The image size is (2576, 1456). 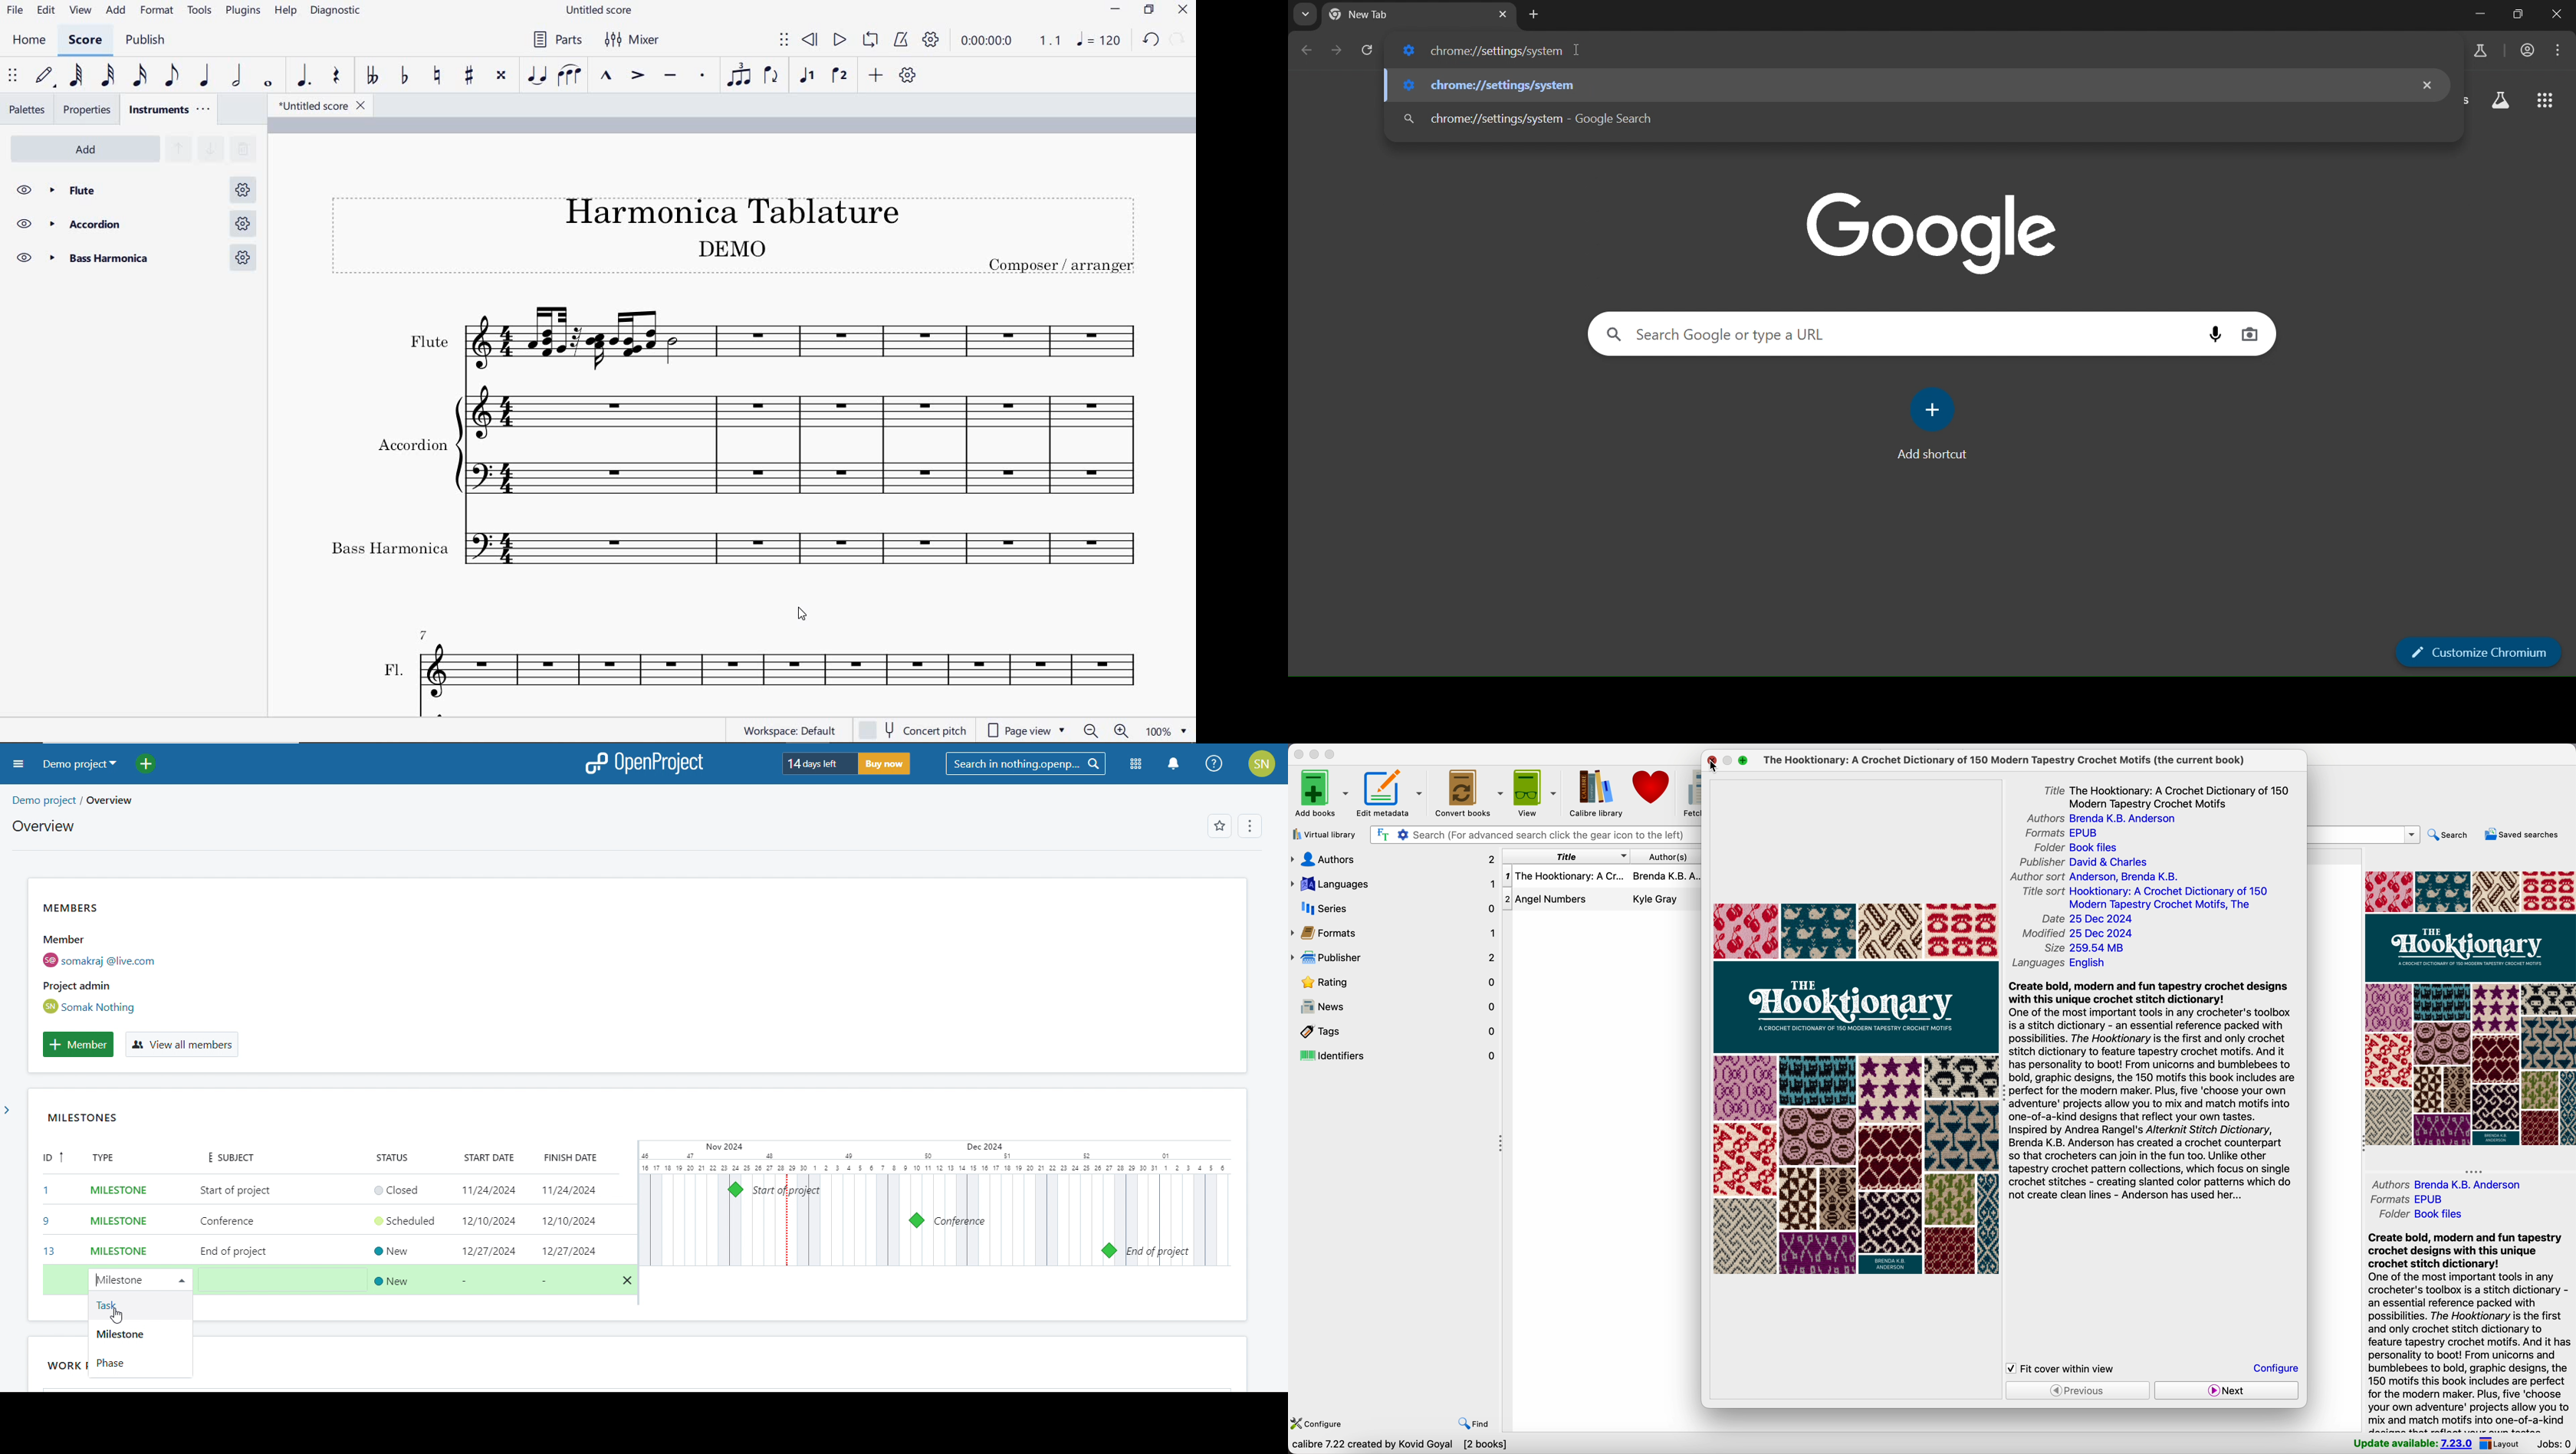 I want to click on NOTE, so click(x=1100, y=42).